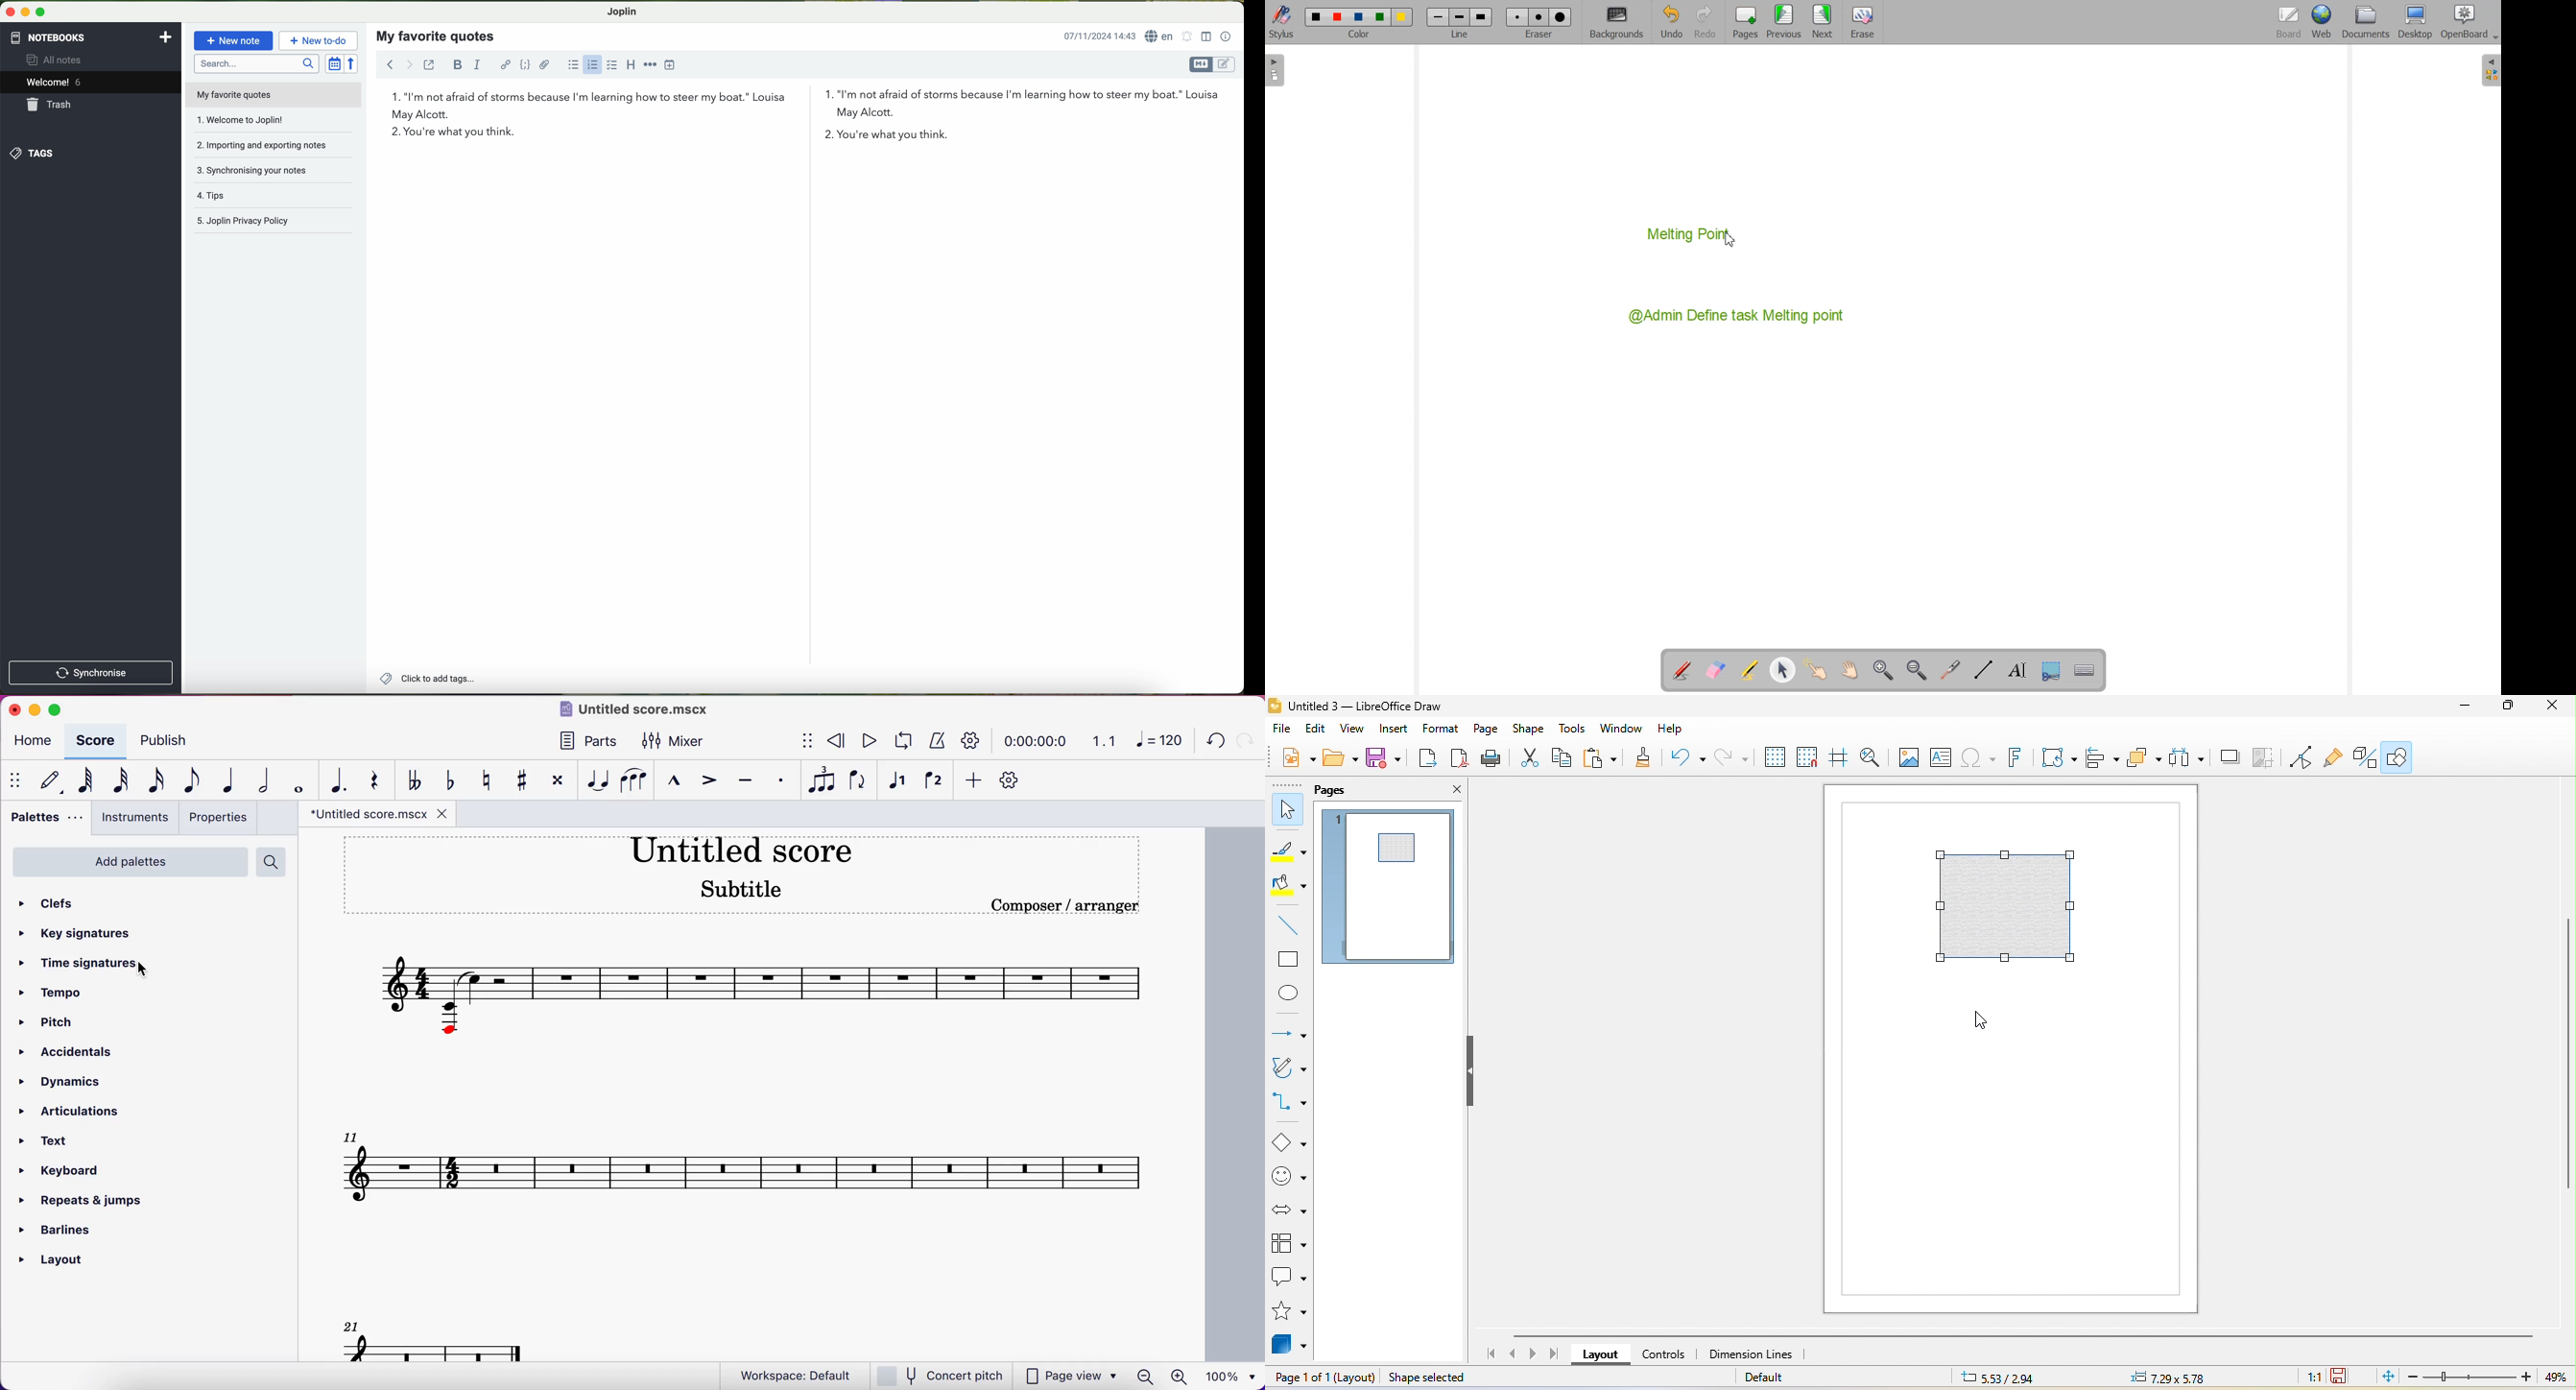  Describe the element at coordinates (90, 153) in the screenshot. I see `tags` at that location.